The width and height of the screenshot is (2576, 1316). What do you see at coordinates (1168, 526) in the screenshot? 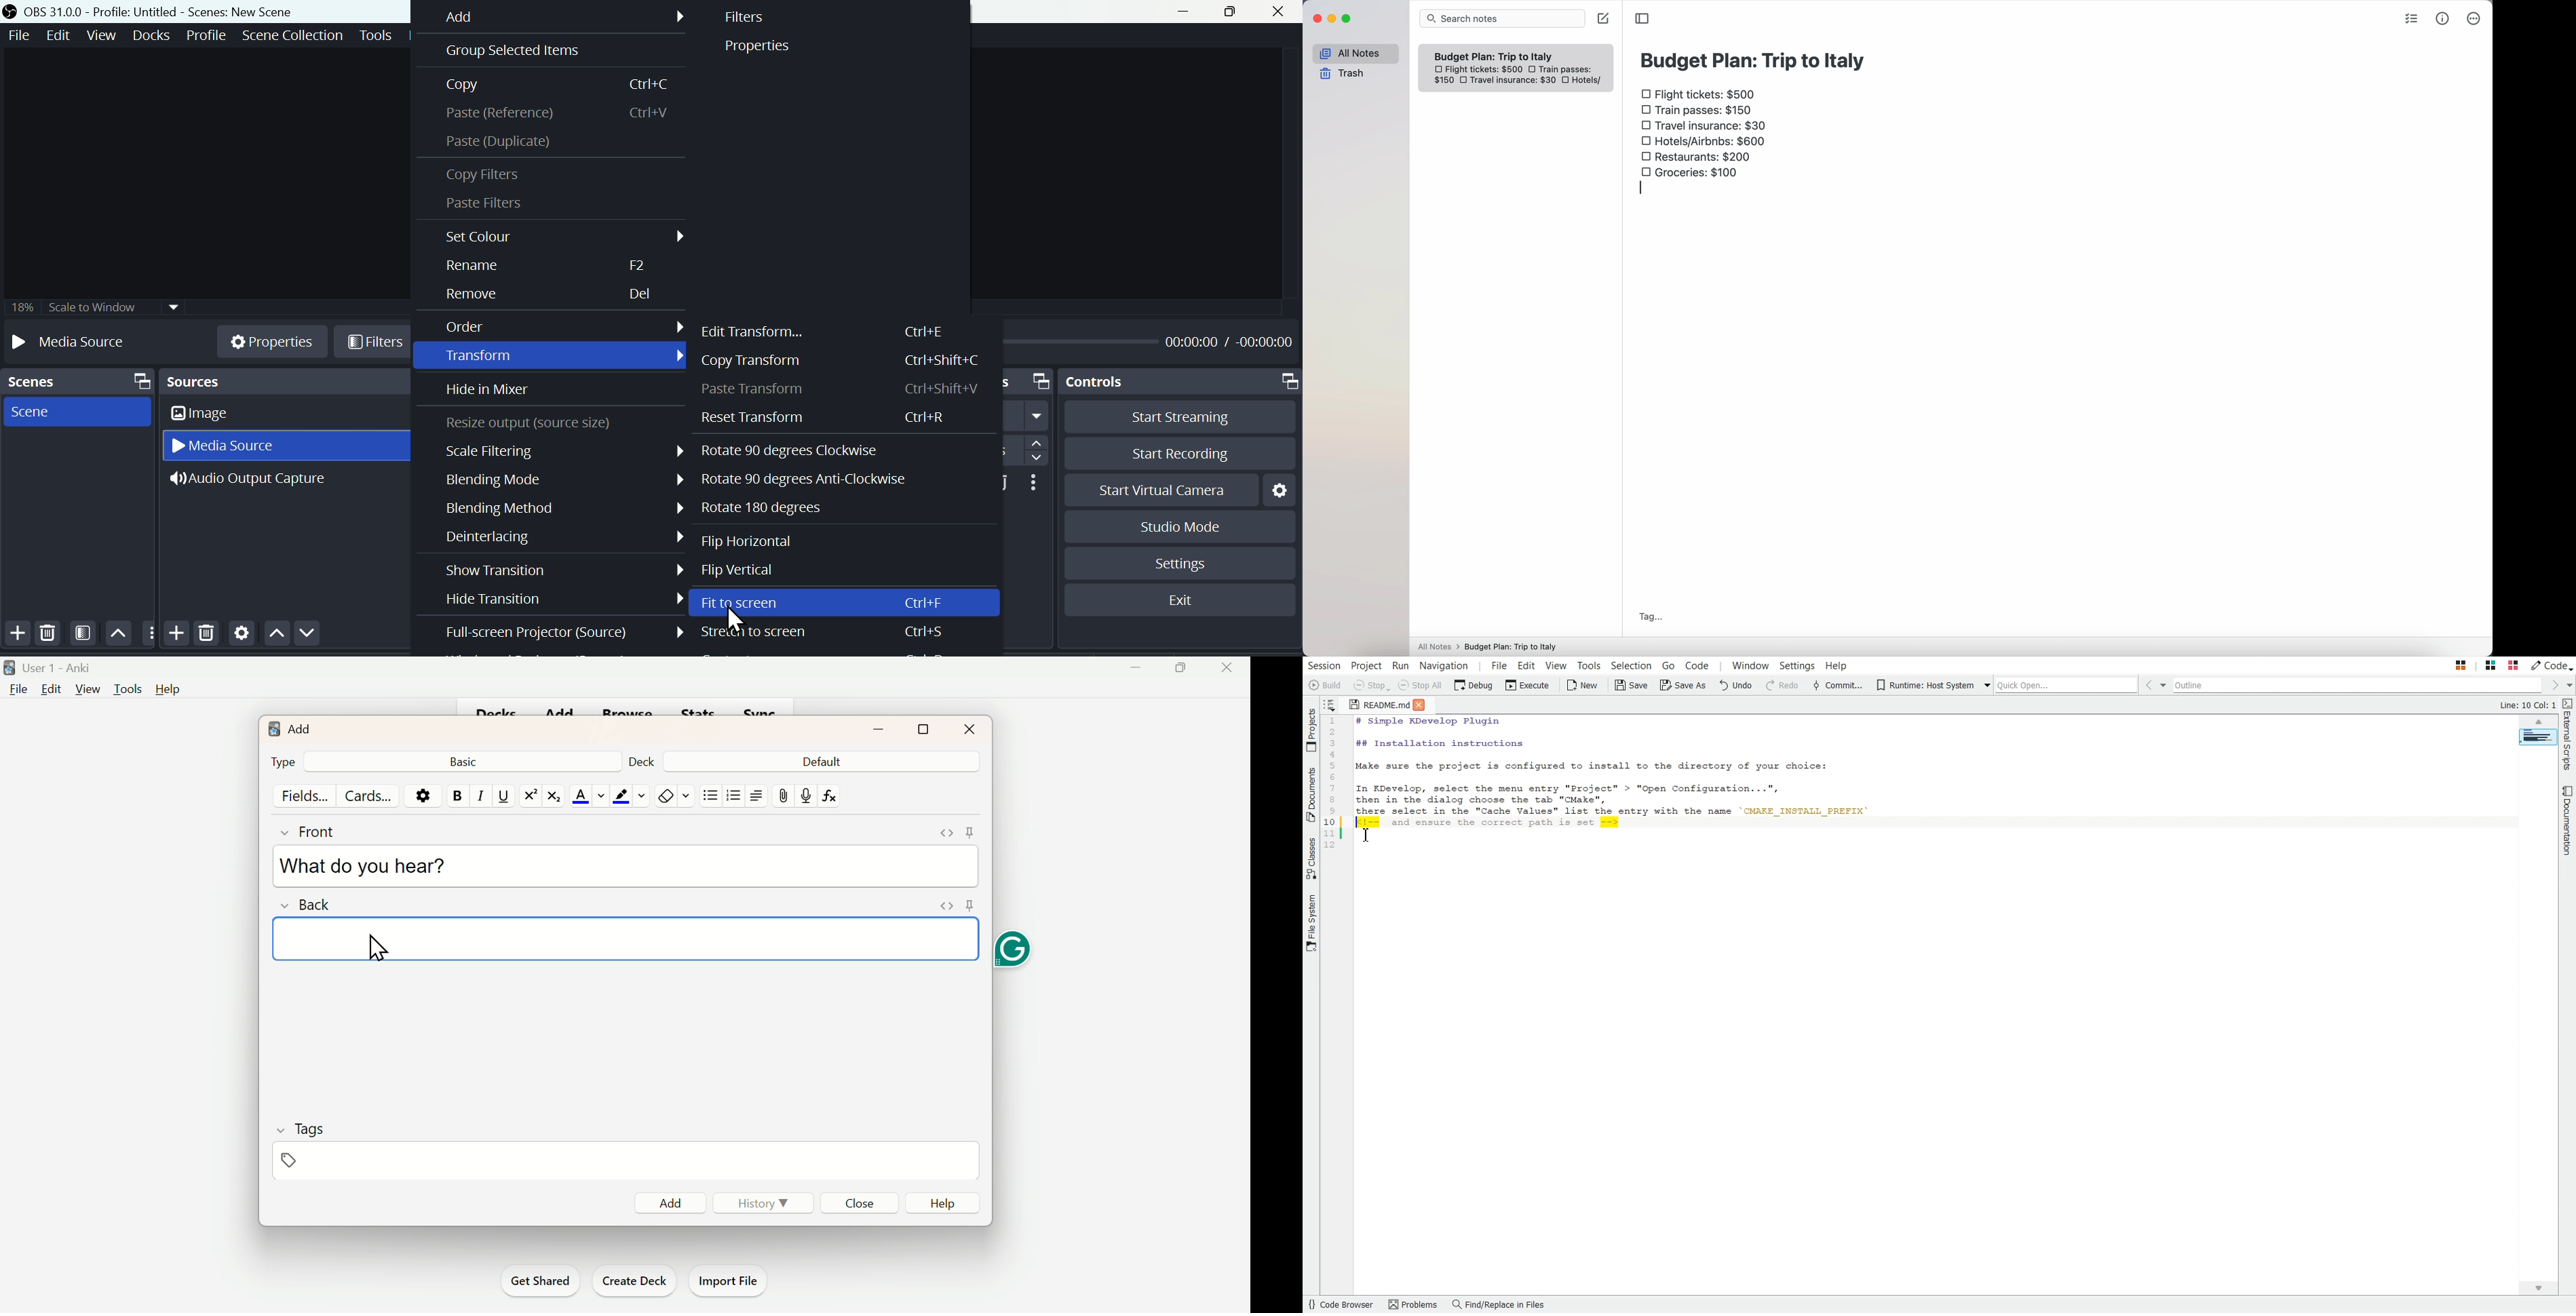
I see `Studio mode` at bounding box center [1168, 526].